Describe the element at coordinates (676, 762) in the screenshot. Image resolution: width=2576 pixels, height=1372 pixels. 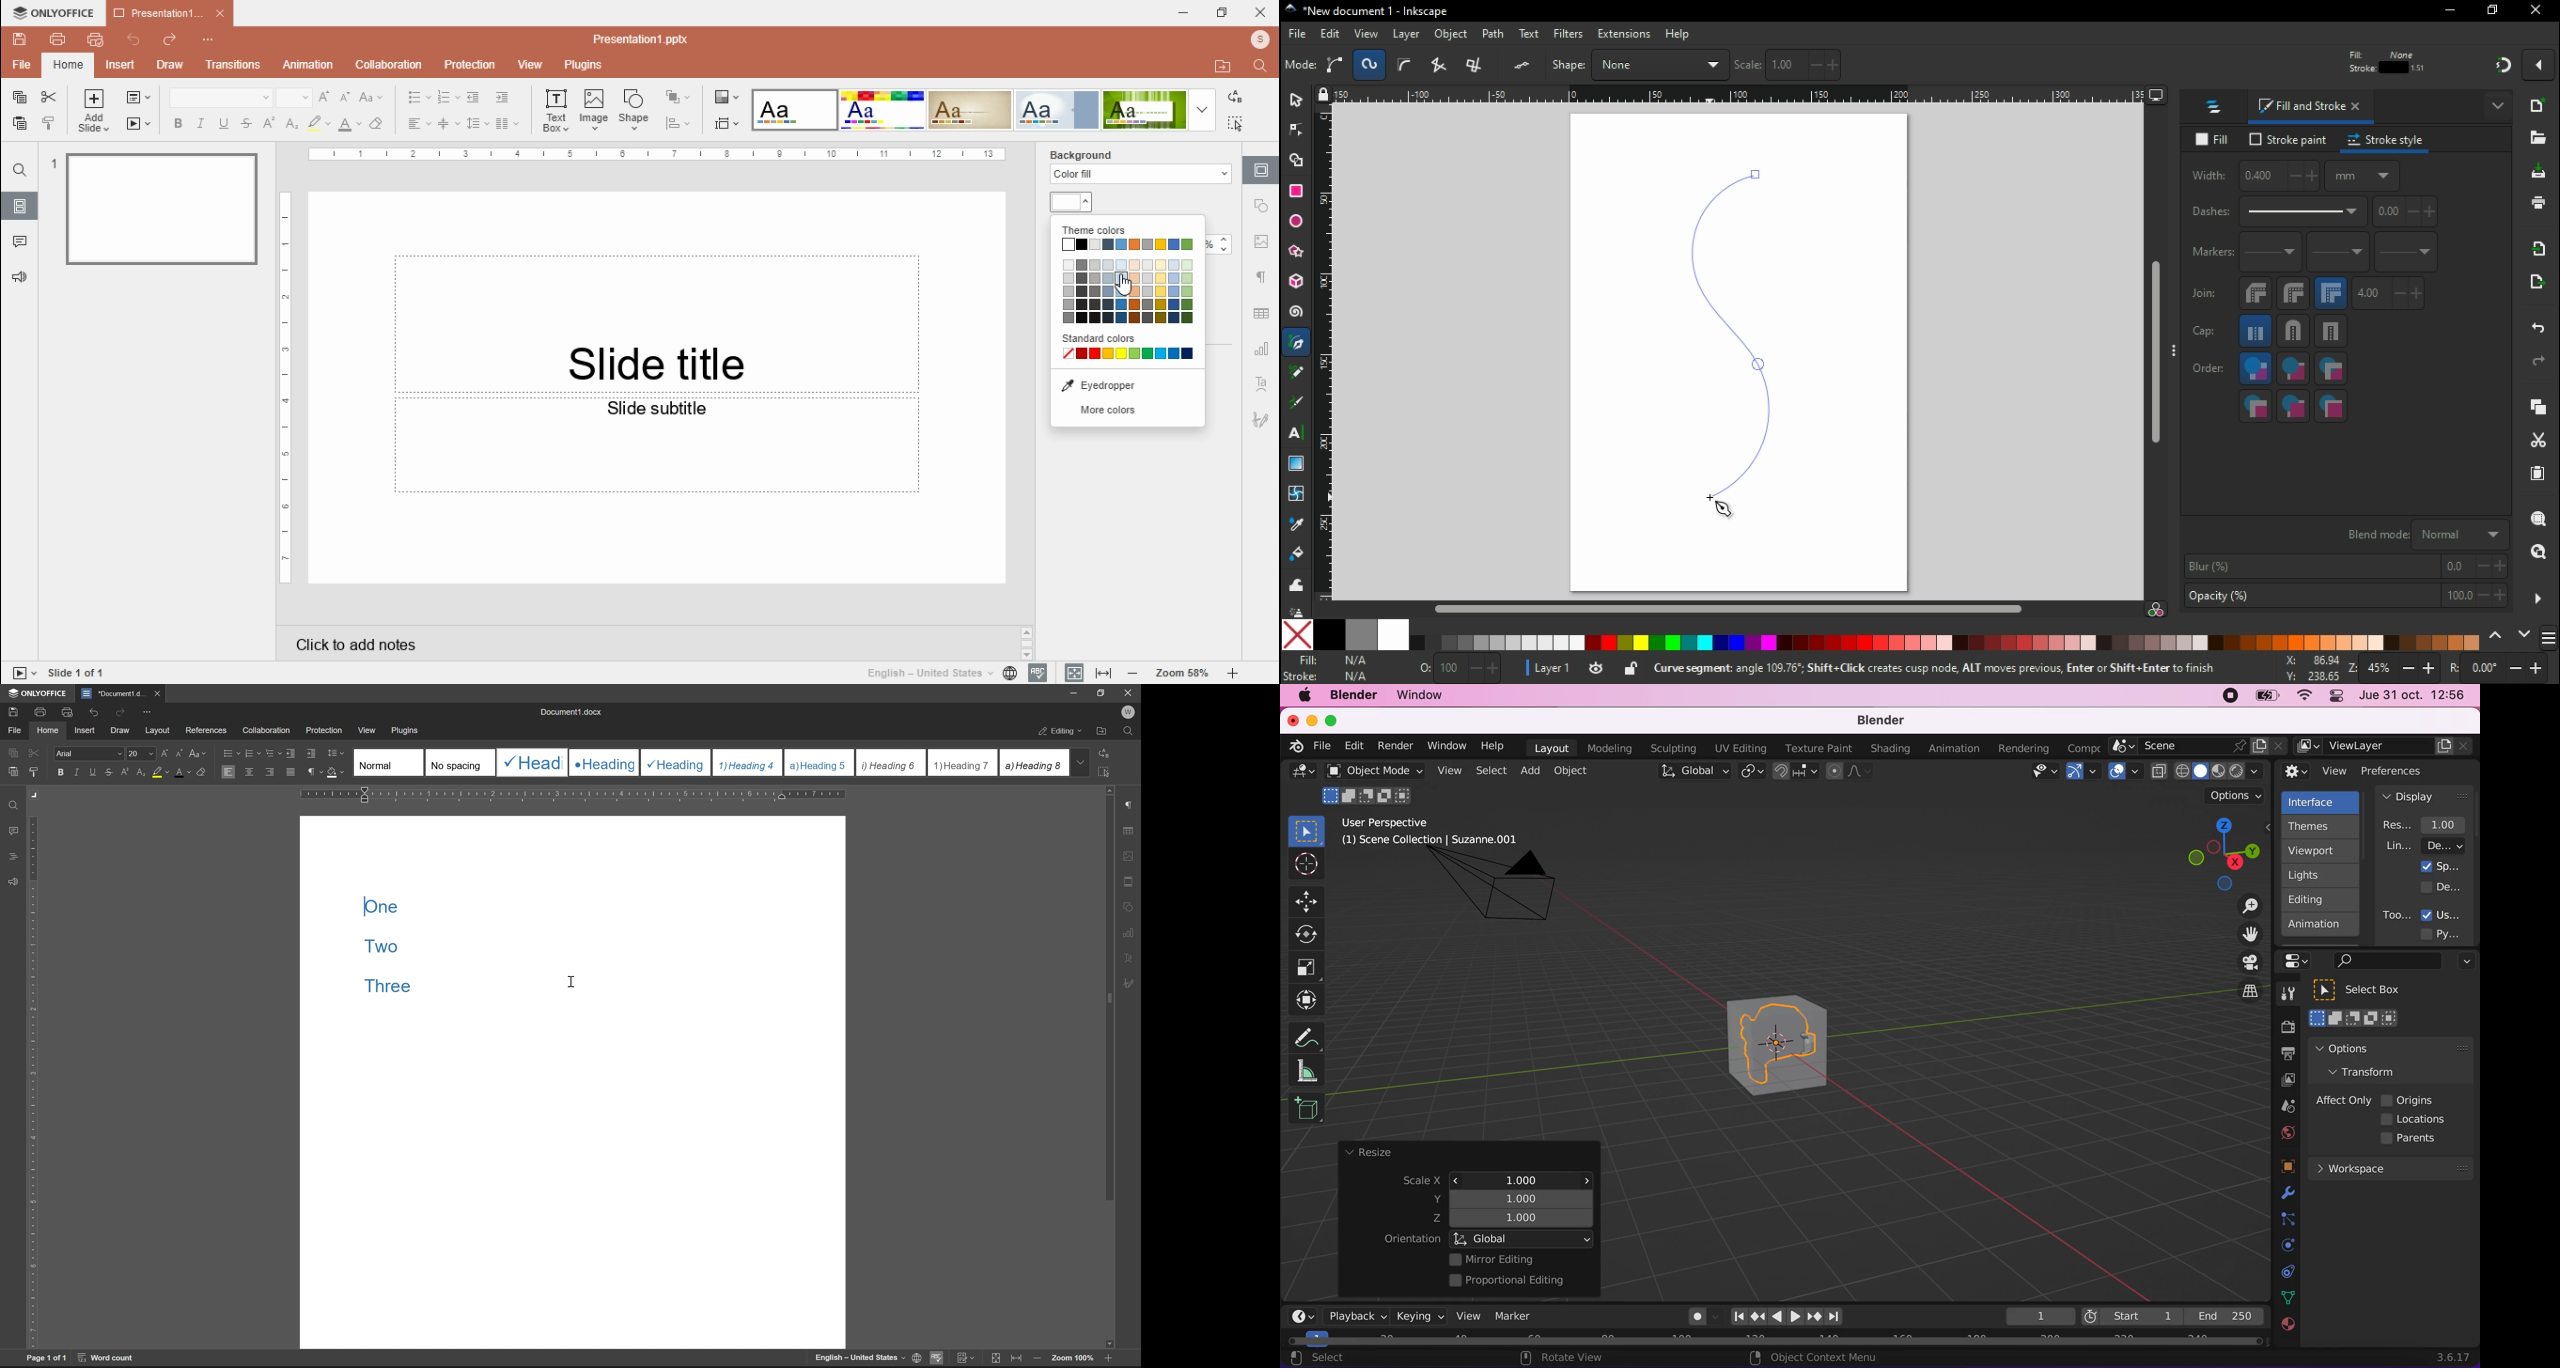
I see `Heading 3` at that location.